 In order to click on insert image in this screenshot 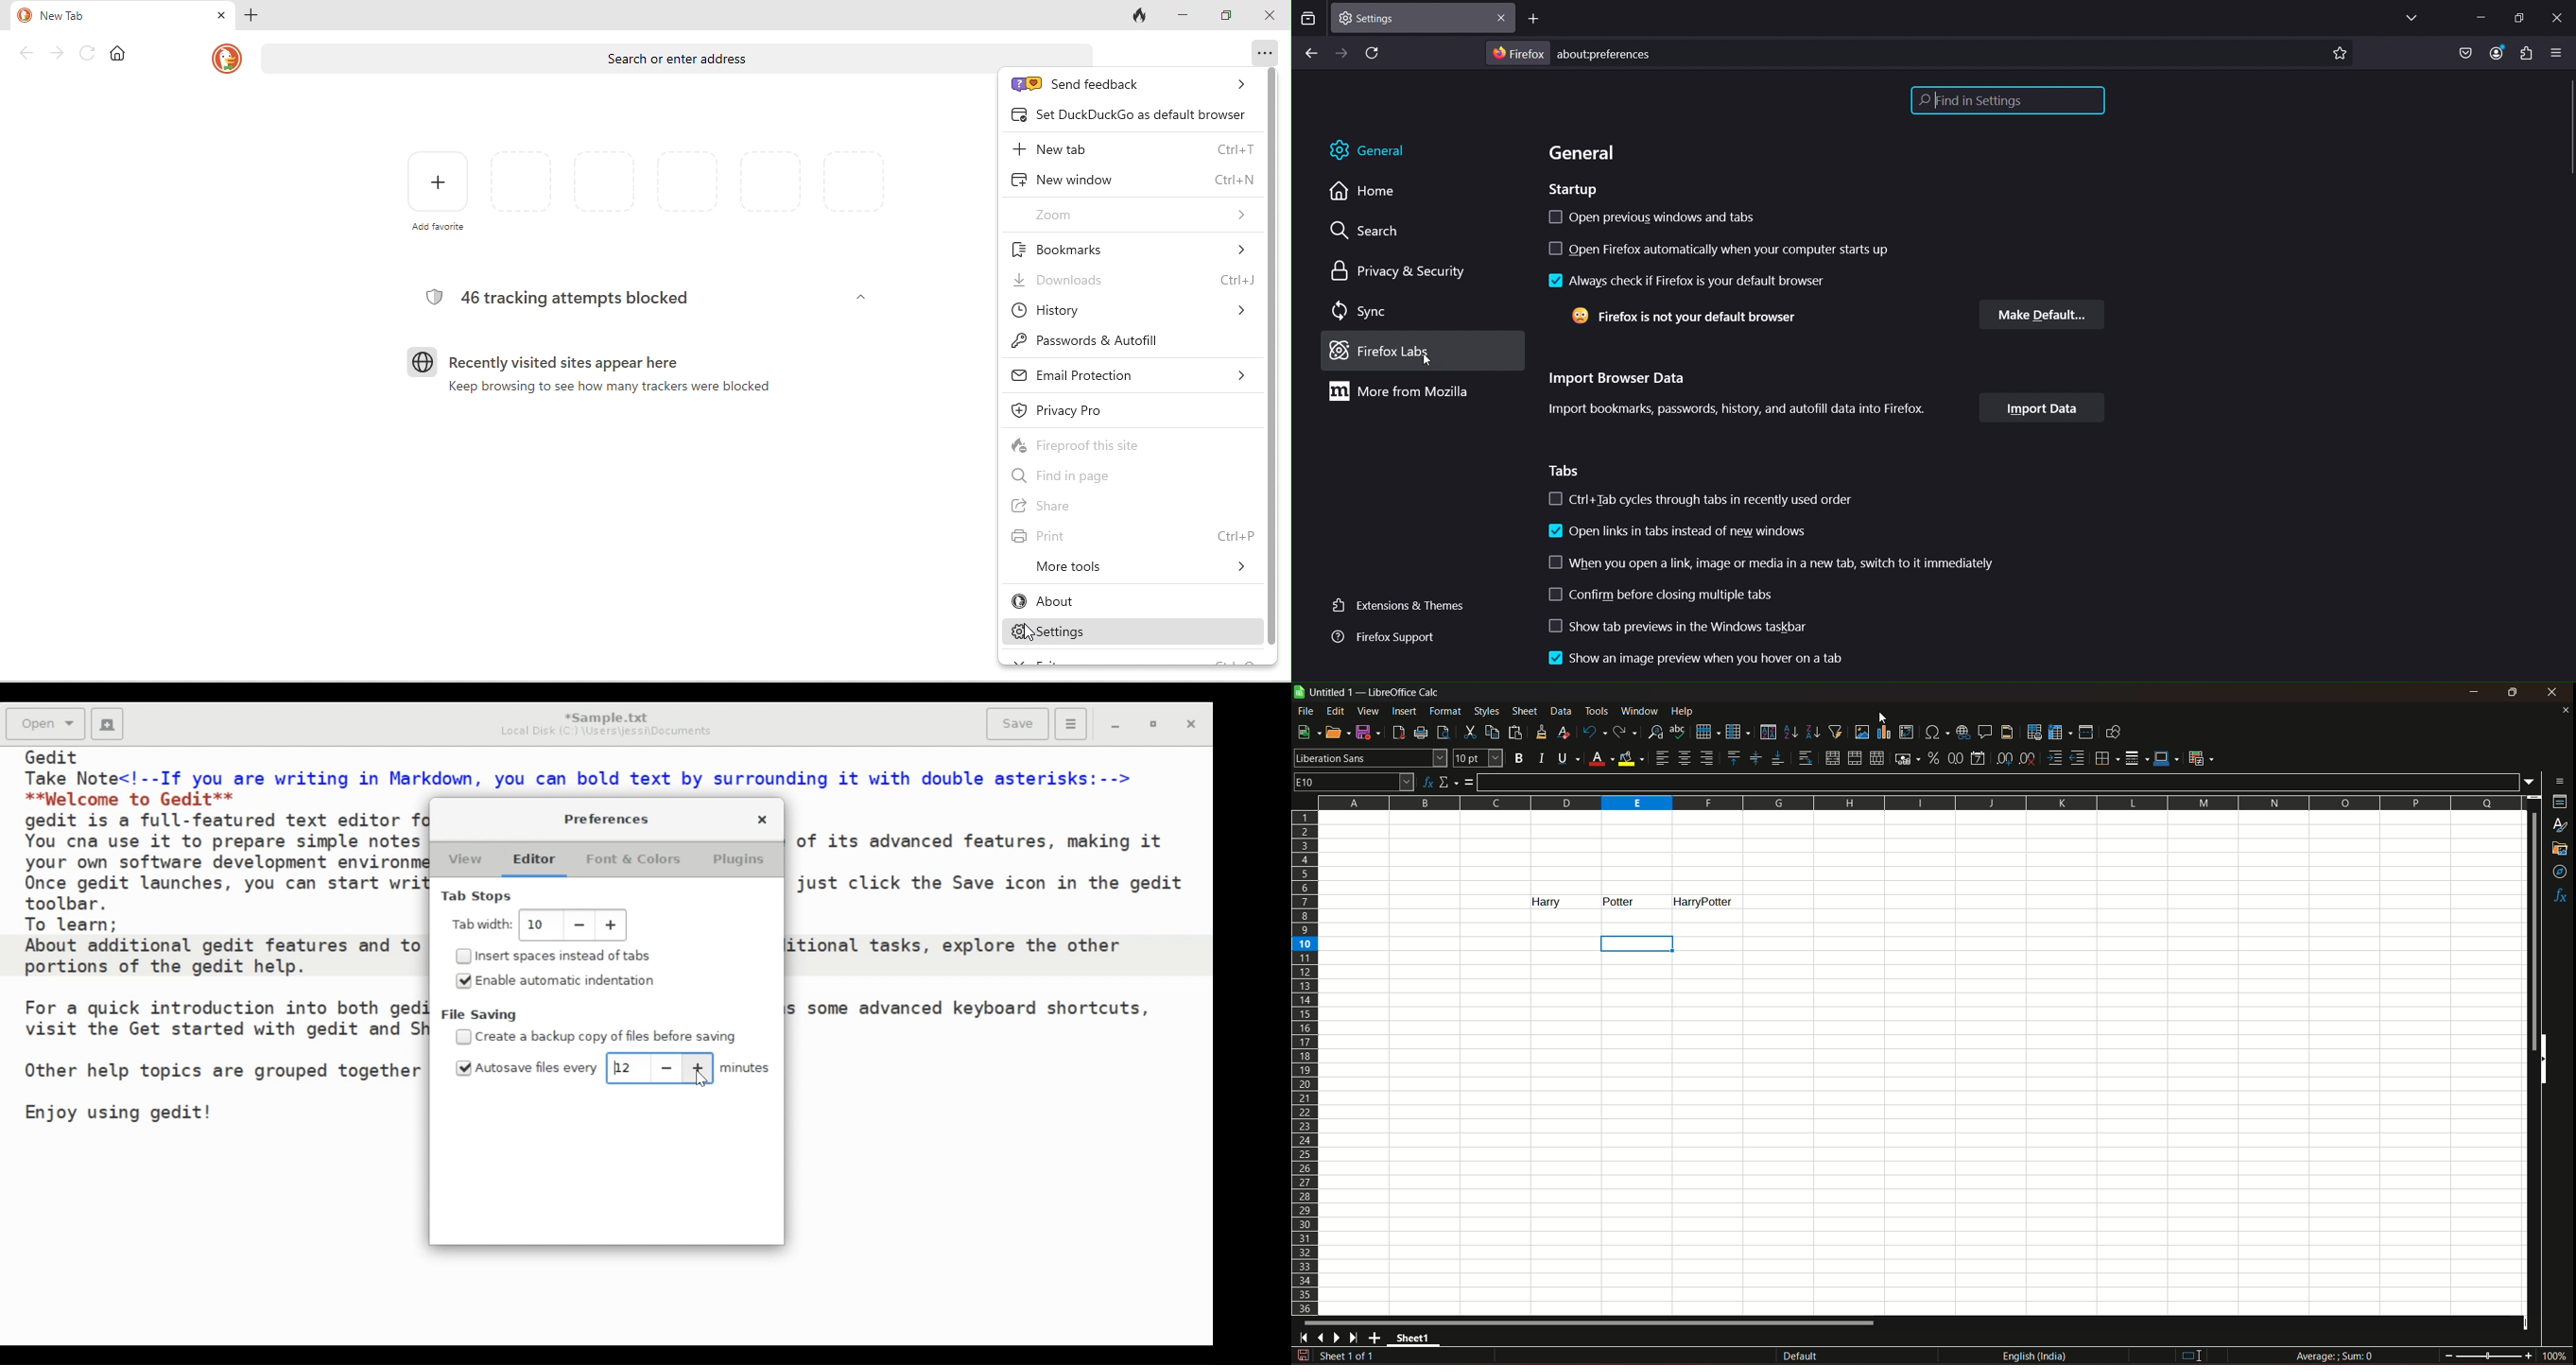, I will do `click(1862, 732)`.